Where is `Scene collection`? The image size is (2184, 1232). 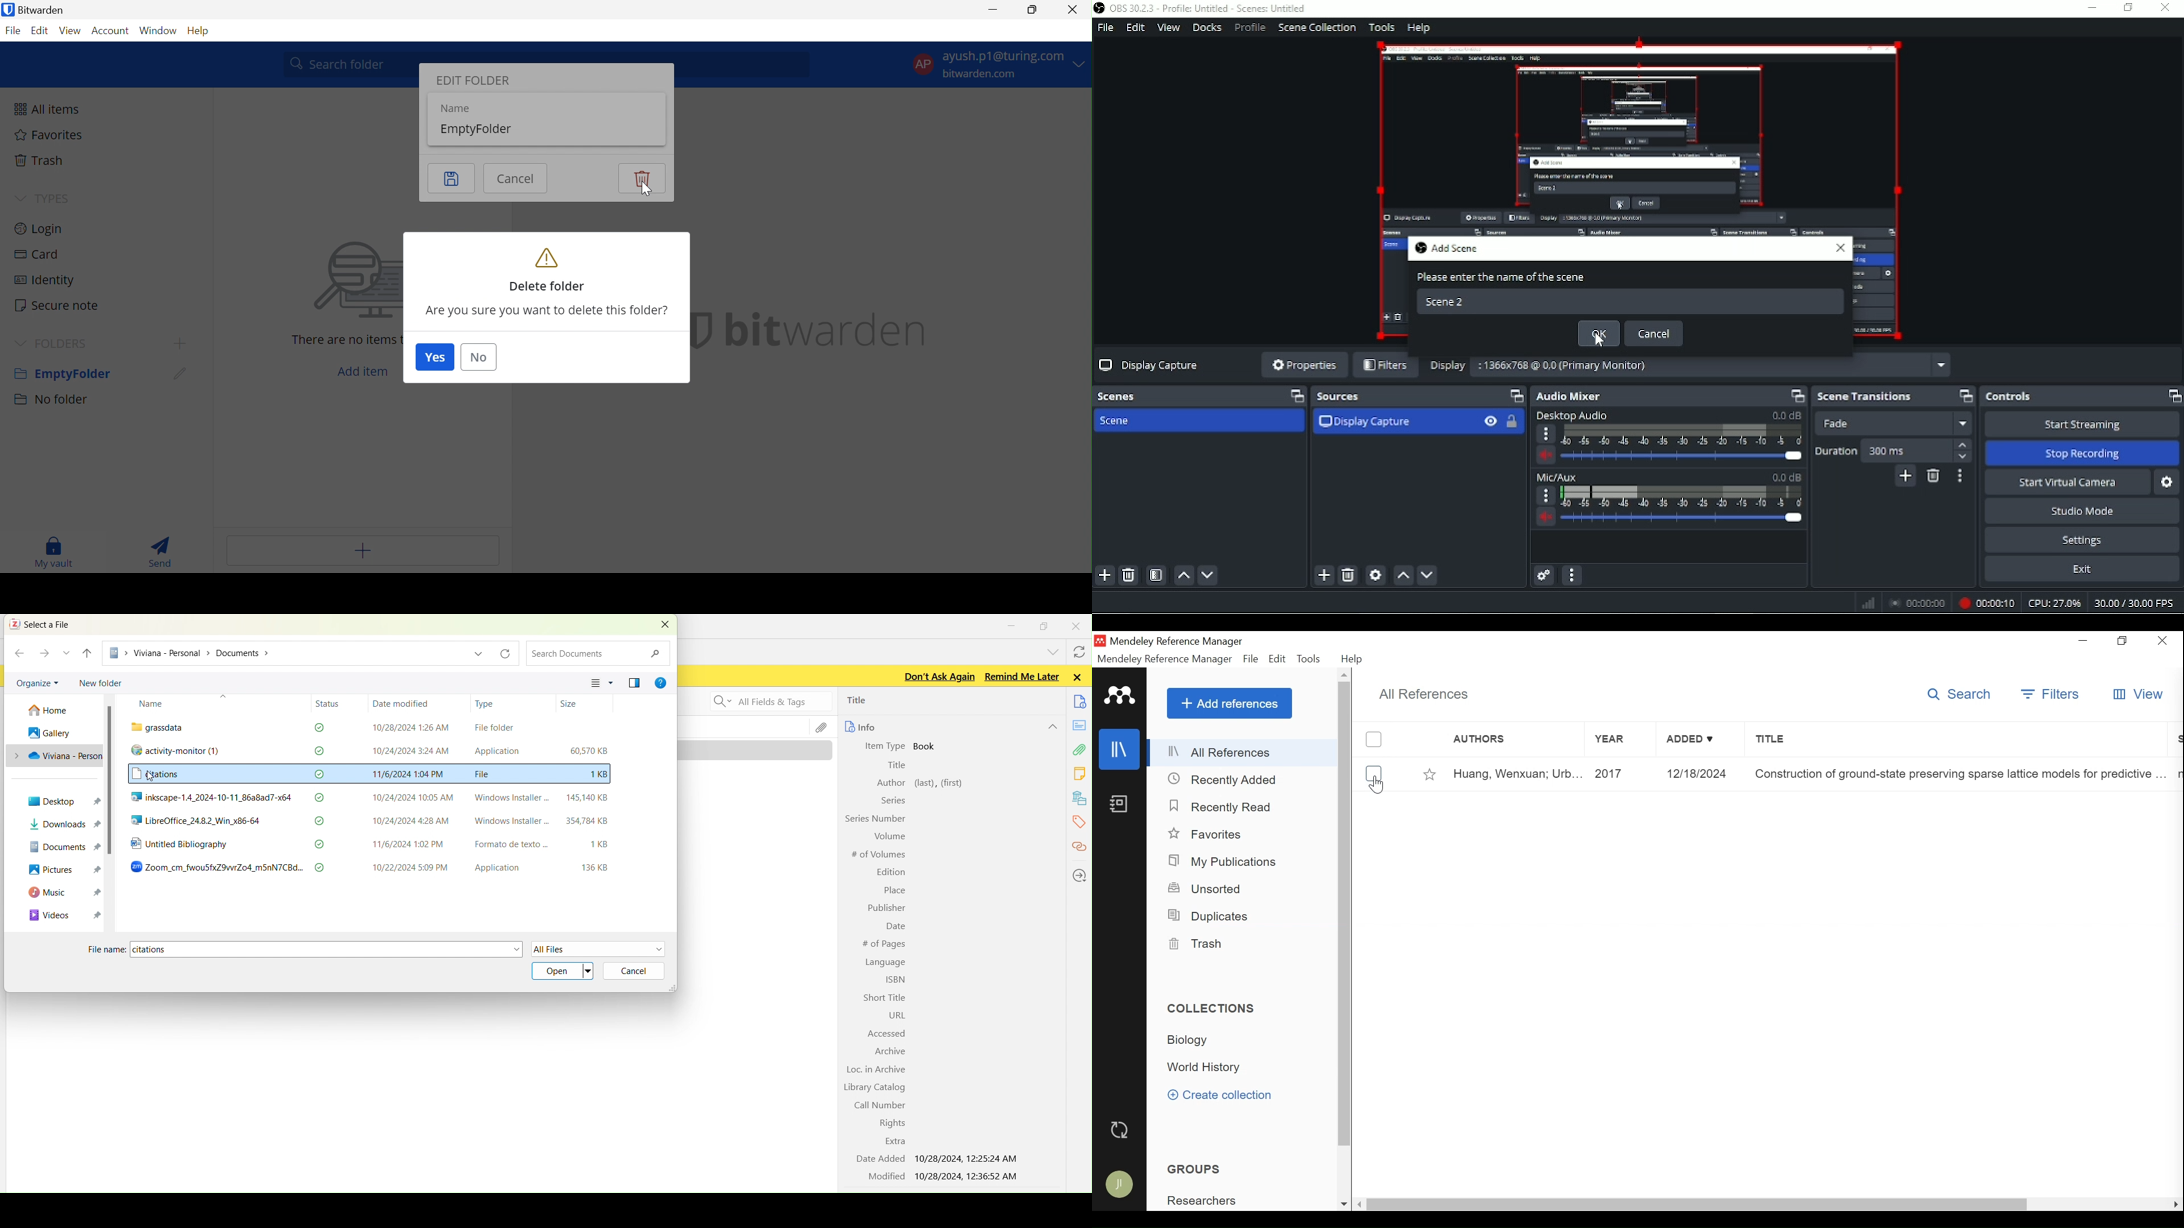 Scene collection is located at coordinates (1318, 27).